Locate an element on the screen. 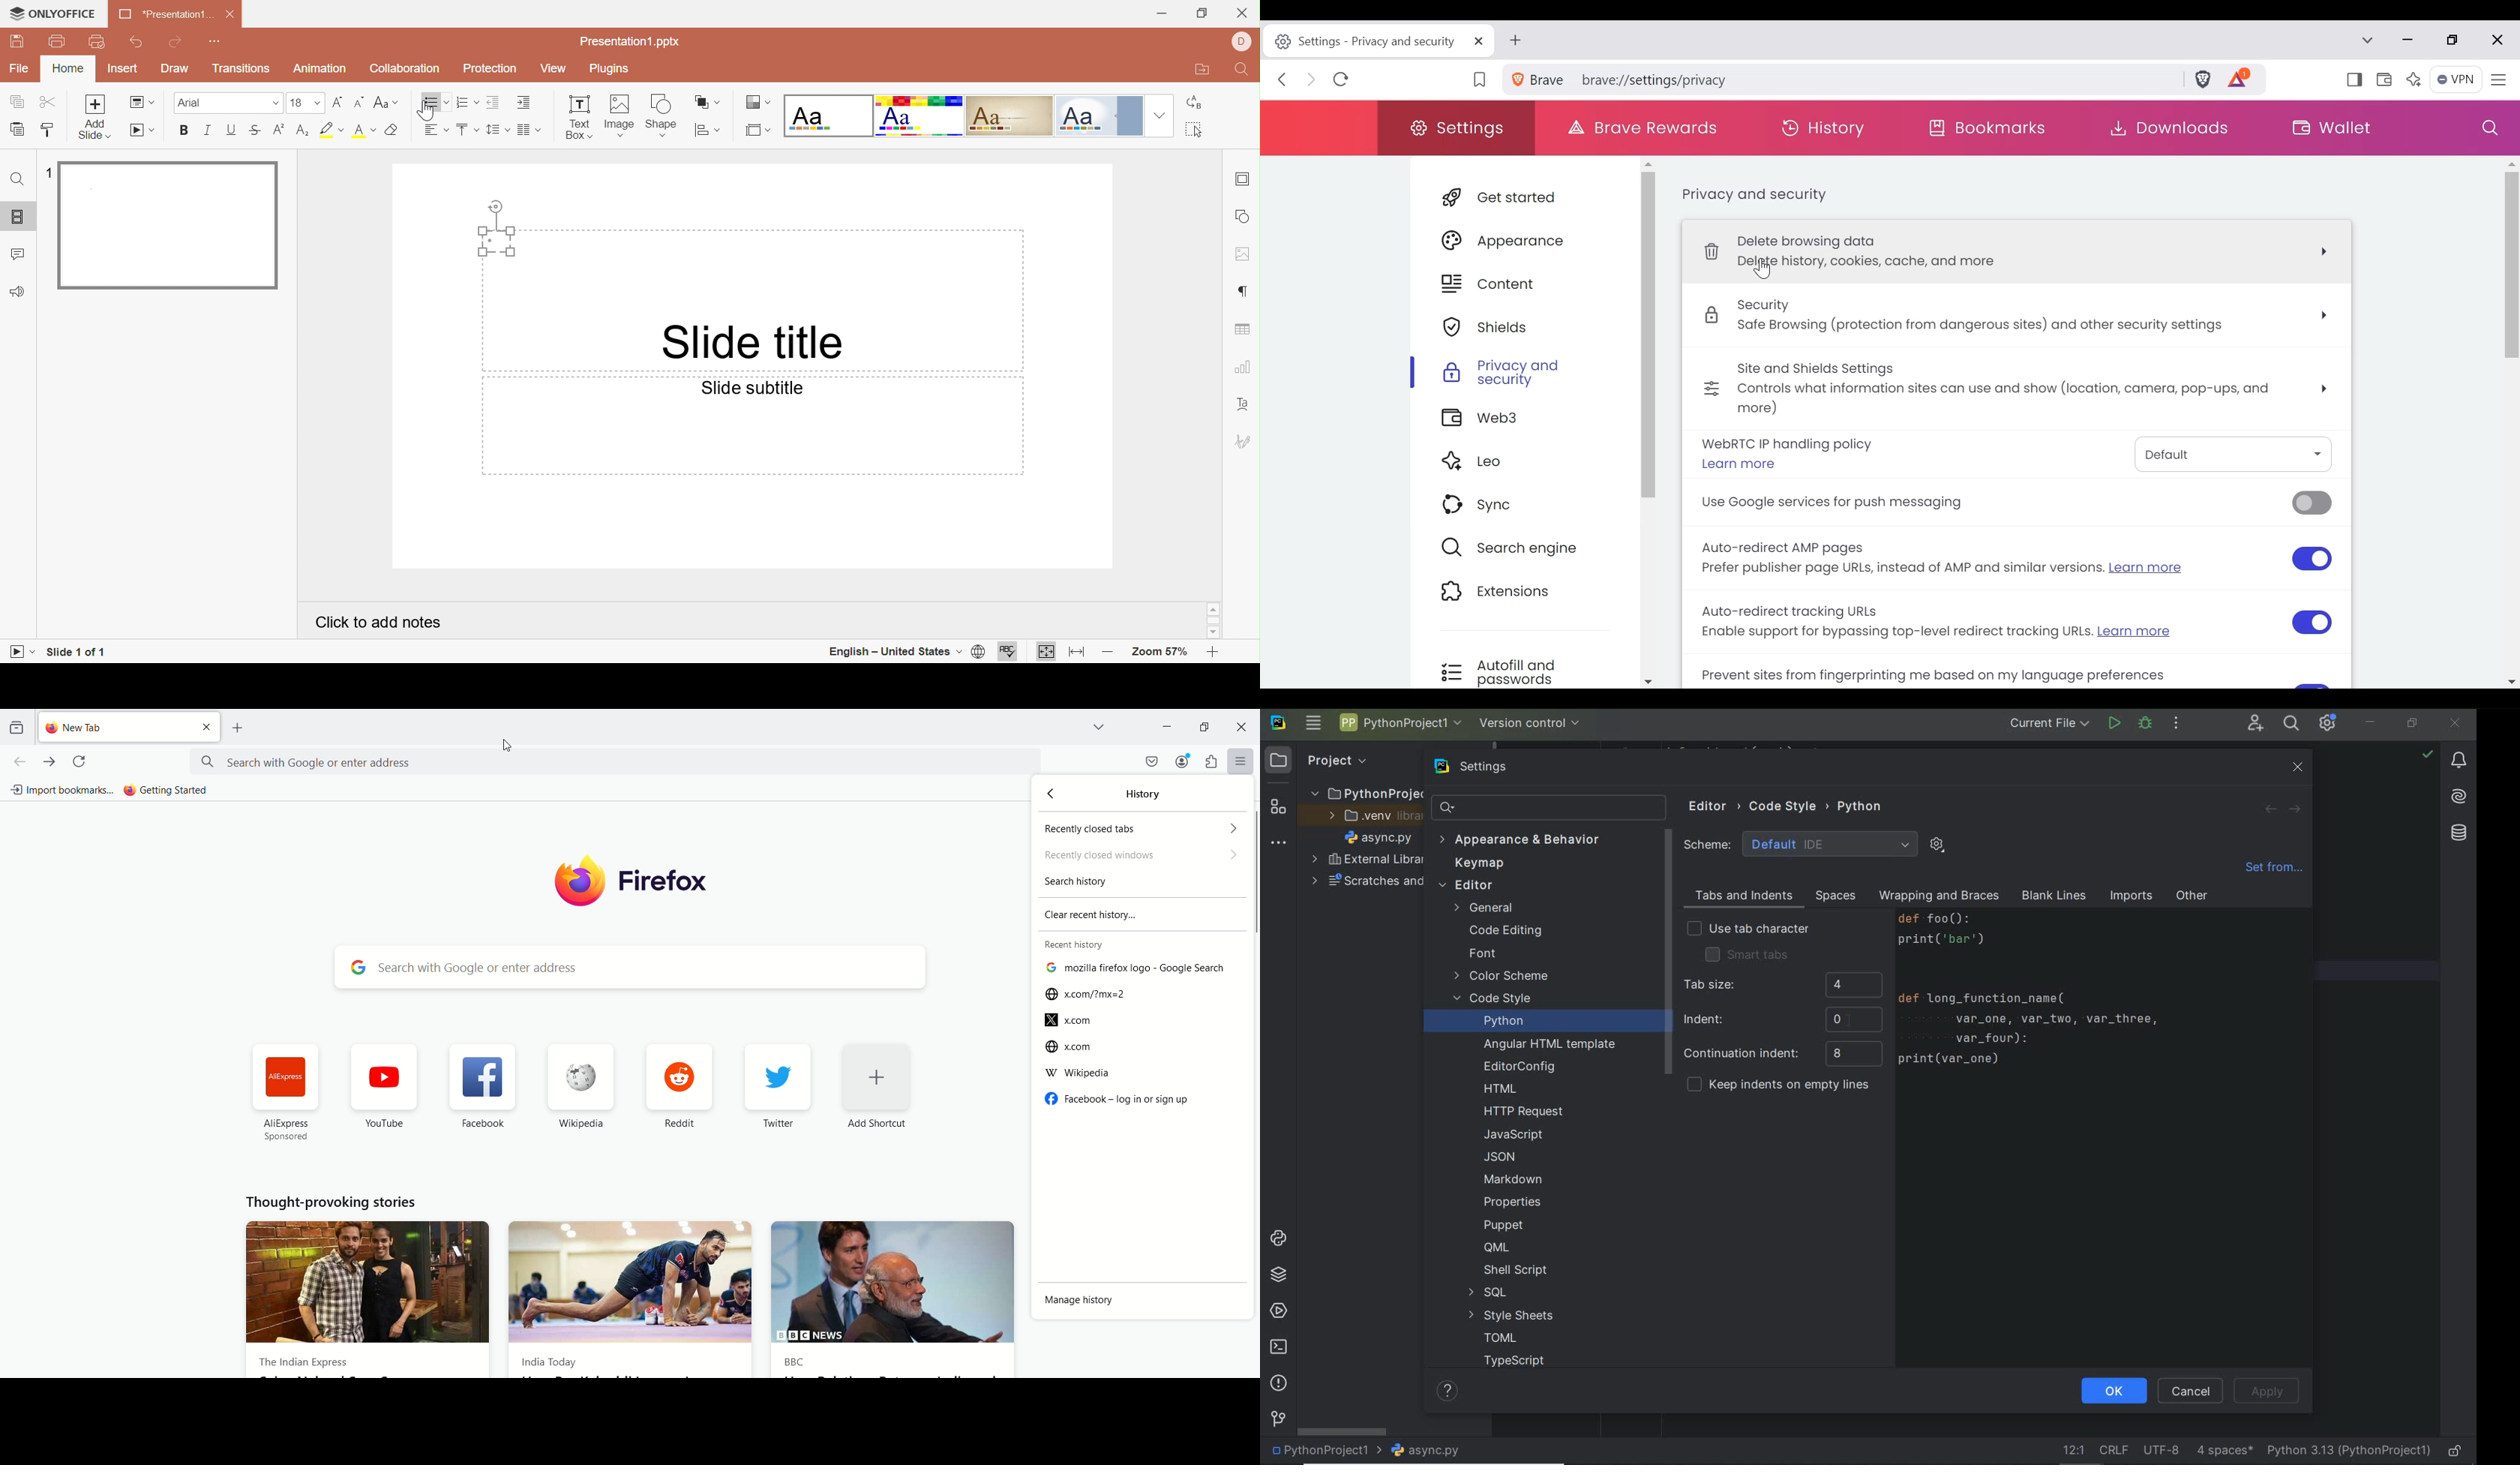 This screenshot has height=1484, width=2520. services is located at coordinates (1277, 1309).